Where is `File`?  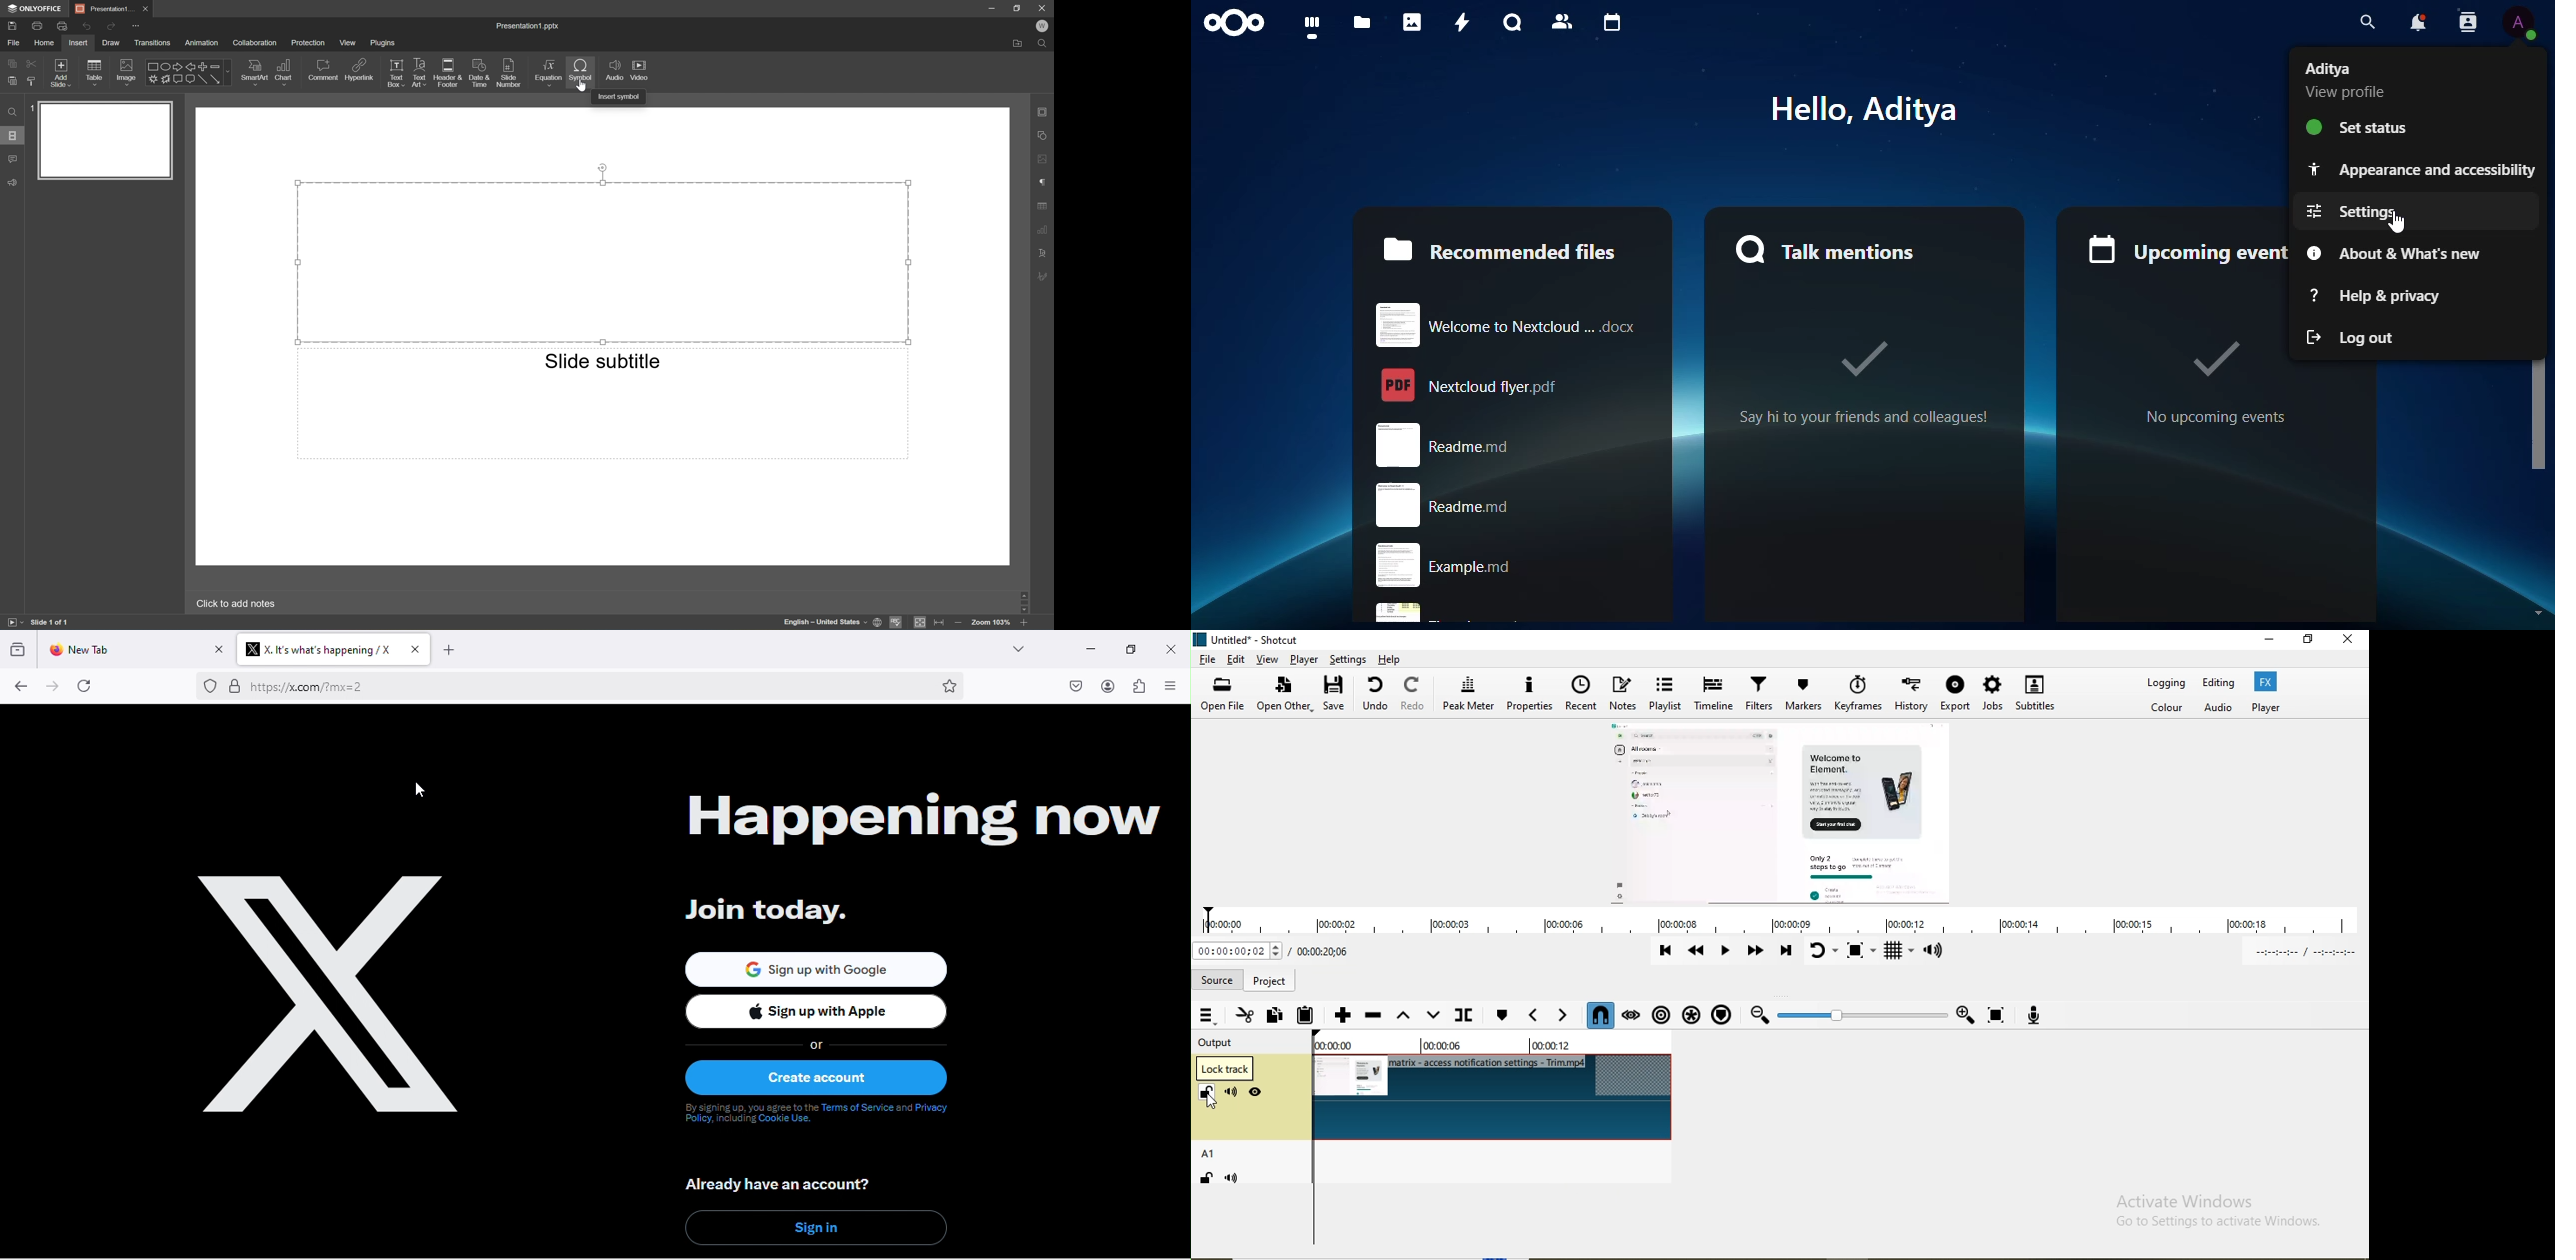
File is located at coordinates (1209, 658).